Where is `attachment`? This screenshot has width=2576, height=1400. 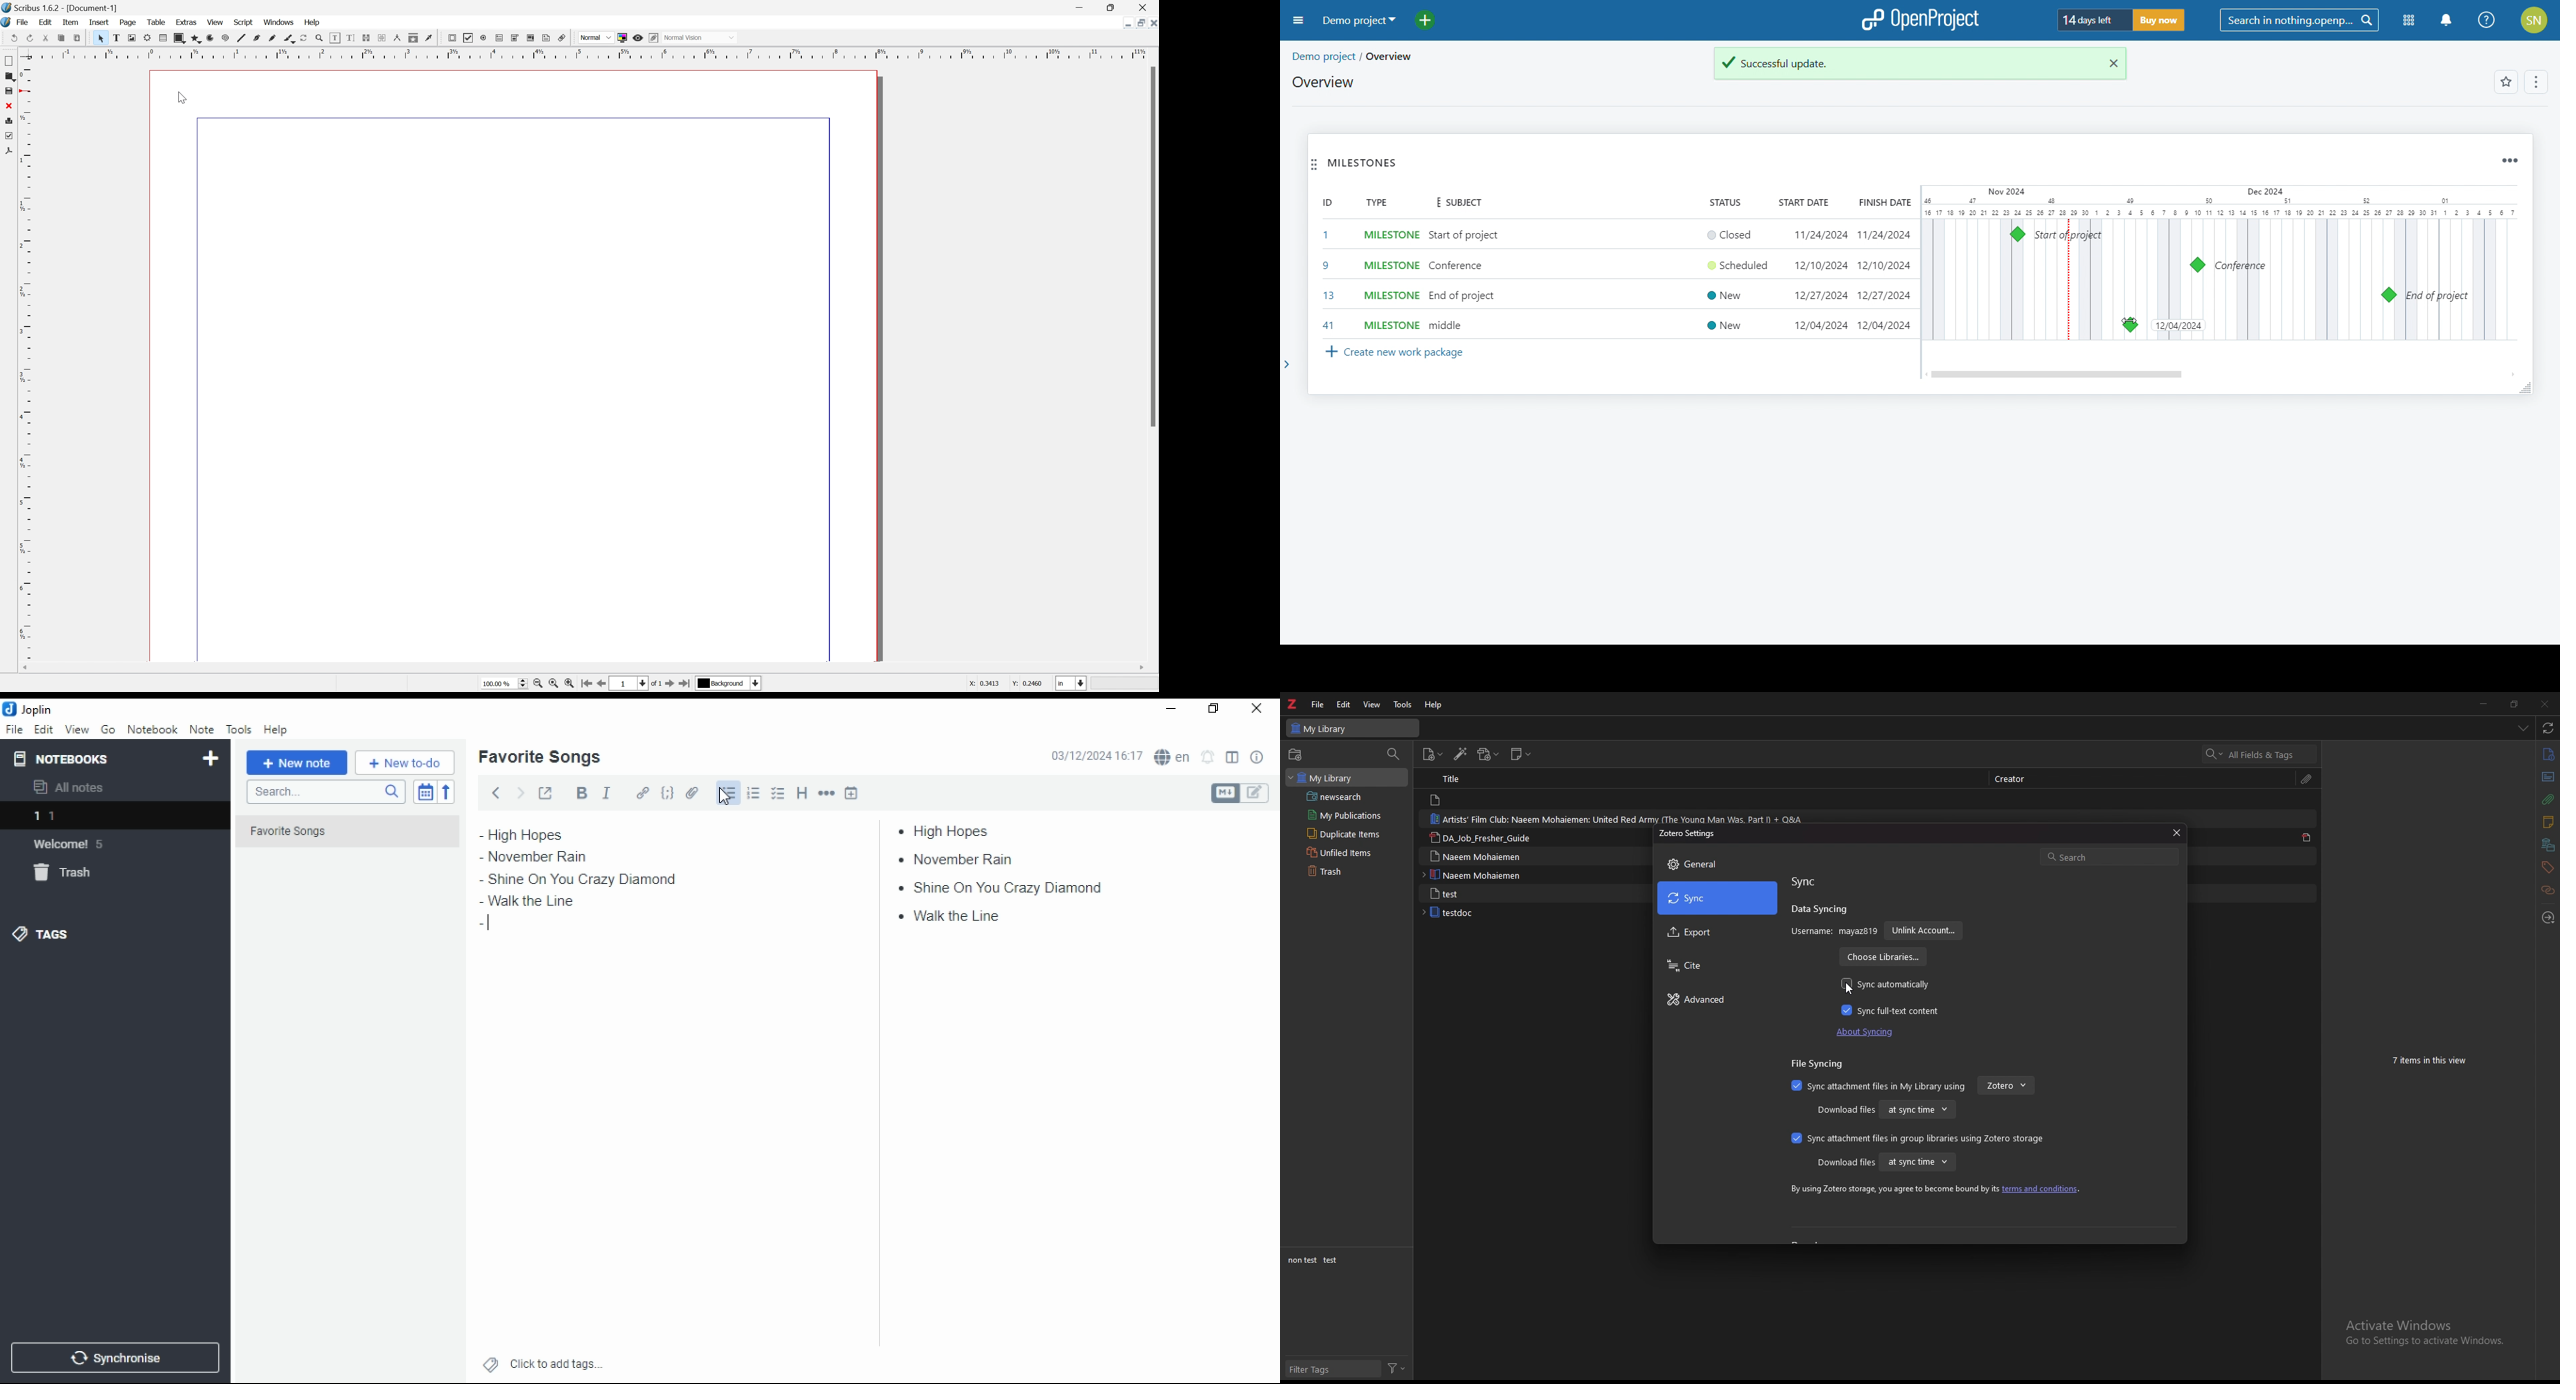 attachment is located at coordinates (2547, 799).